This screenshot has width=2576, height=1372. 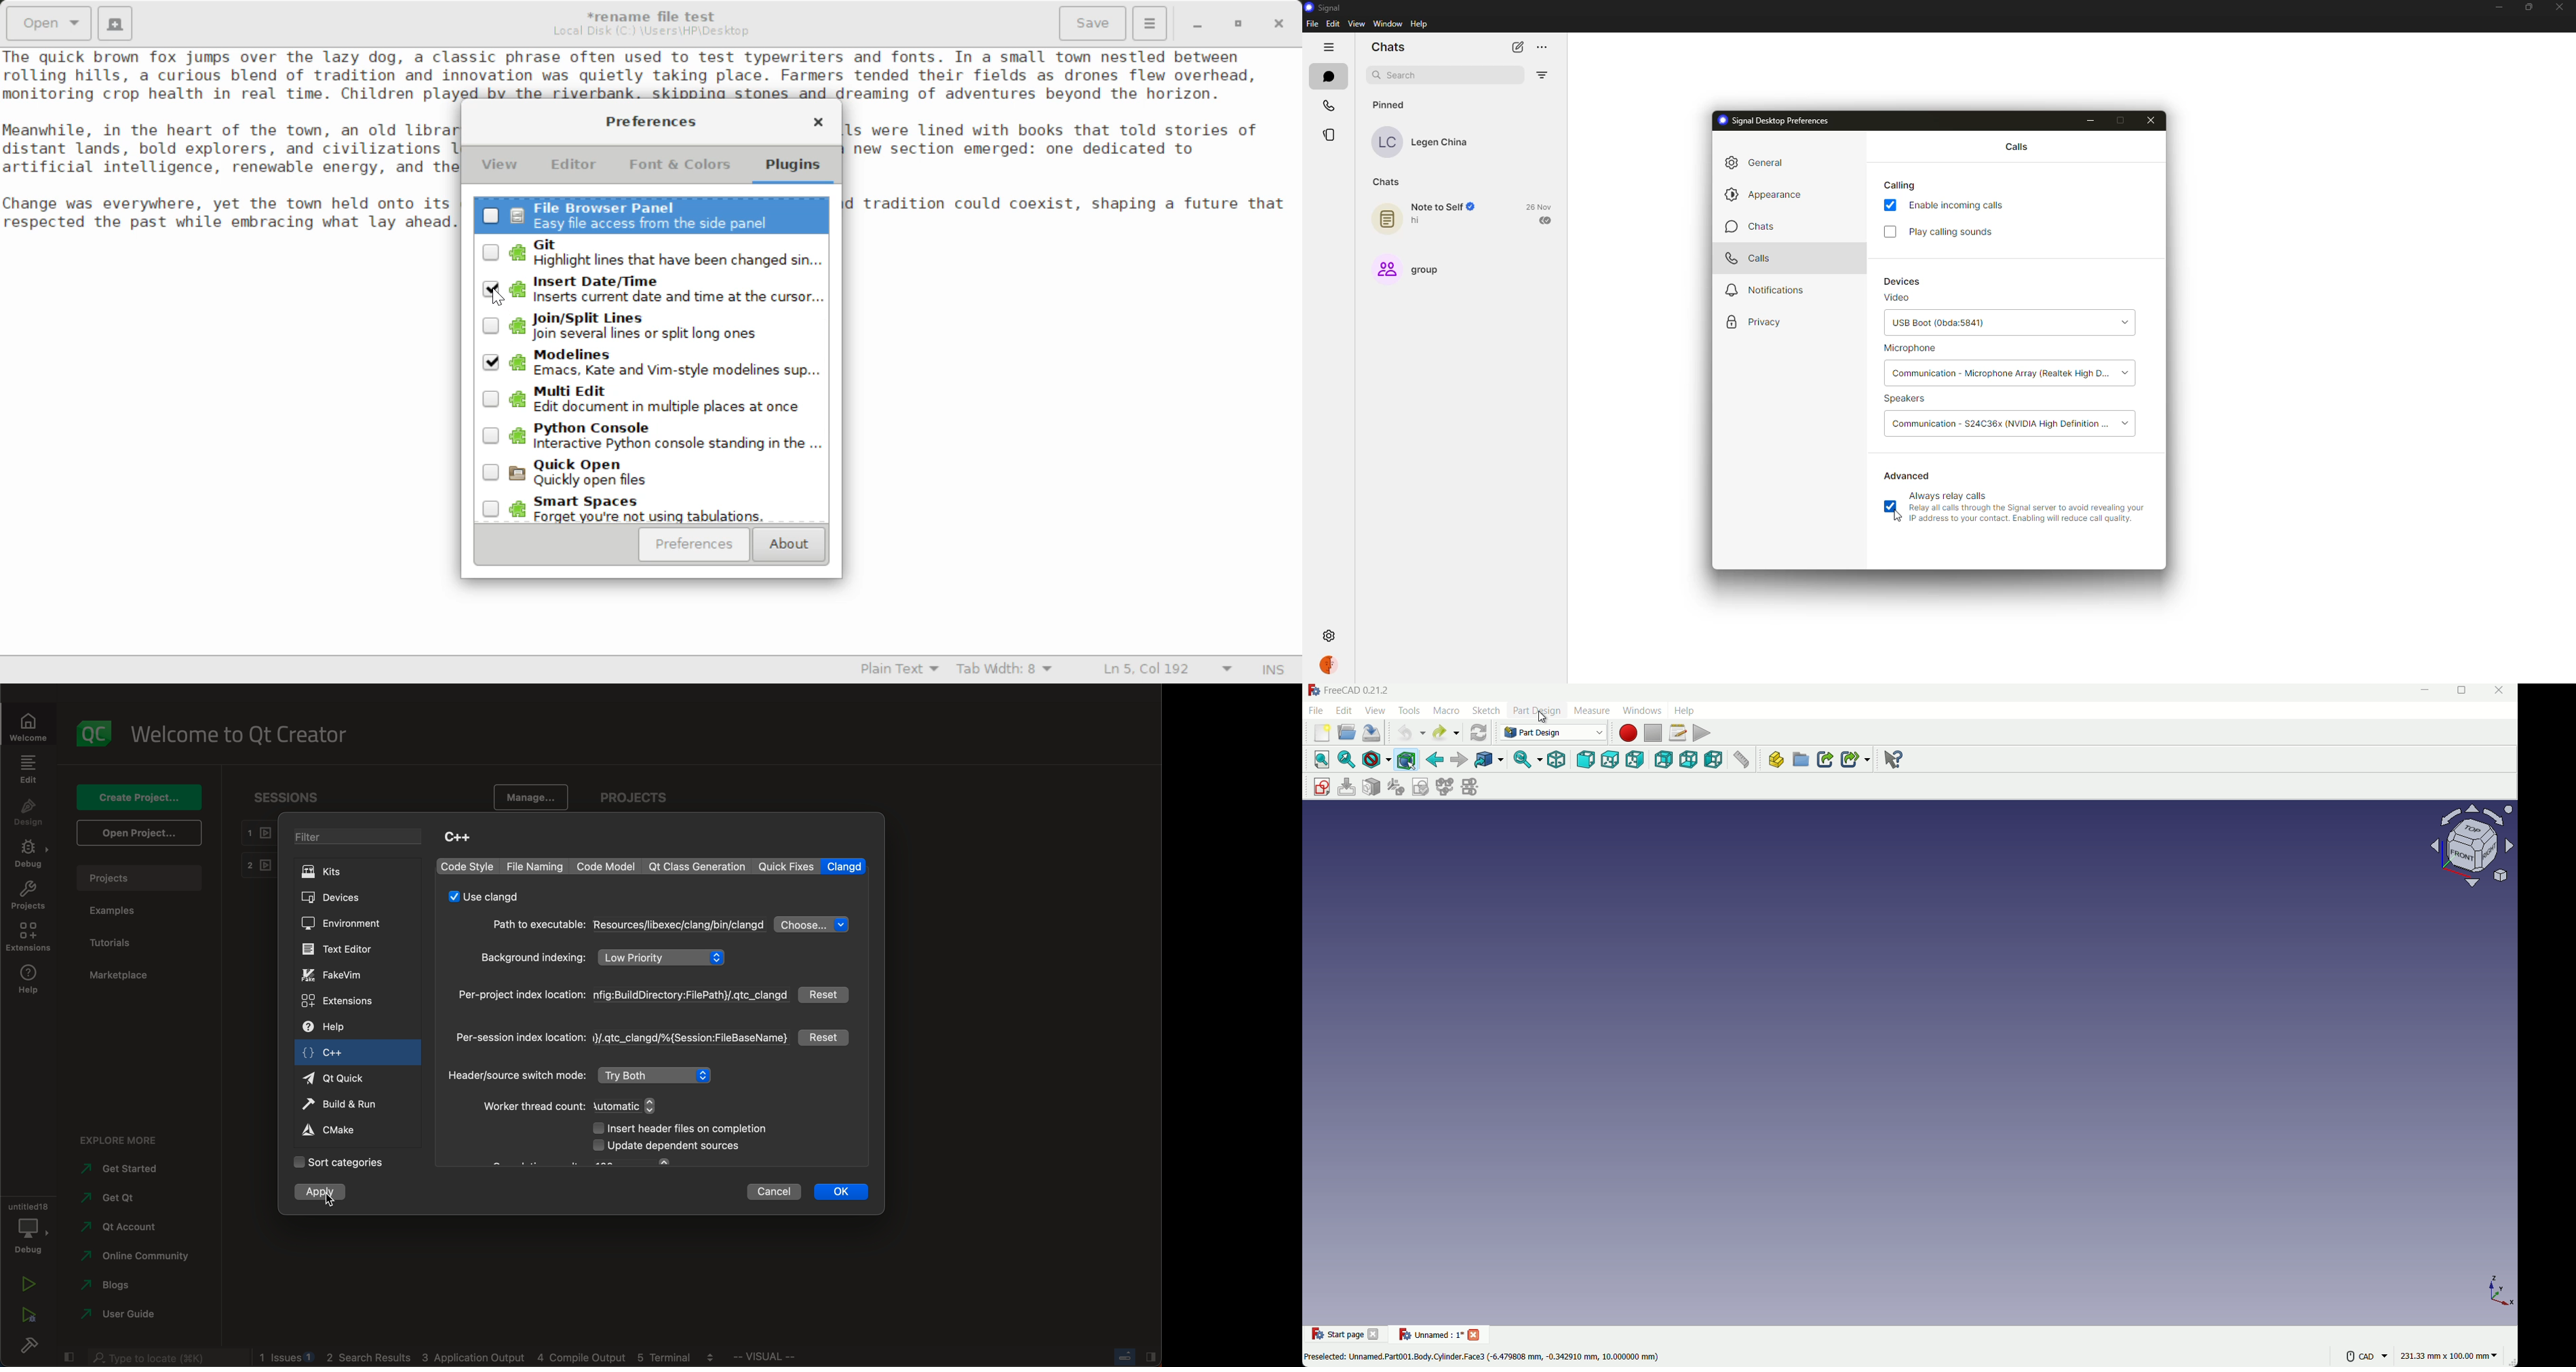 I want to click on Open Document, so click(x=49, y=22).